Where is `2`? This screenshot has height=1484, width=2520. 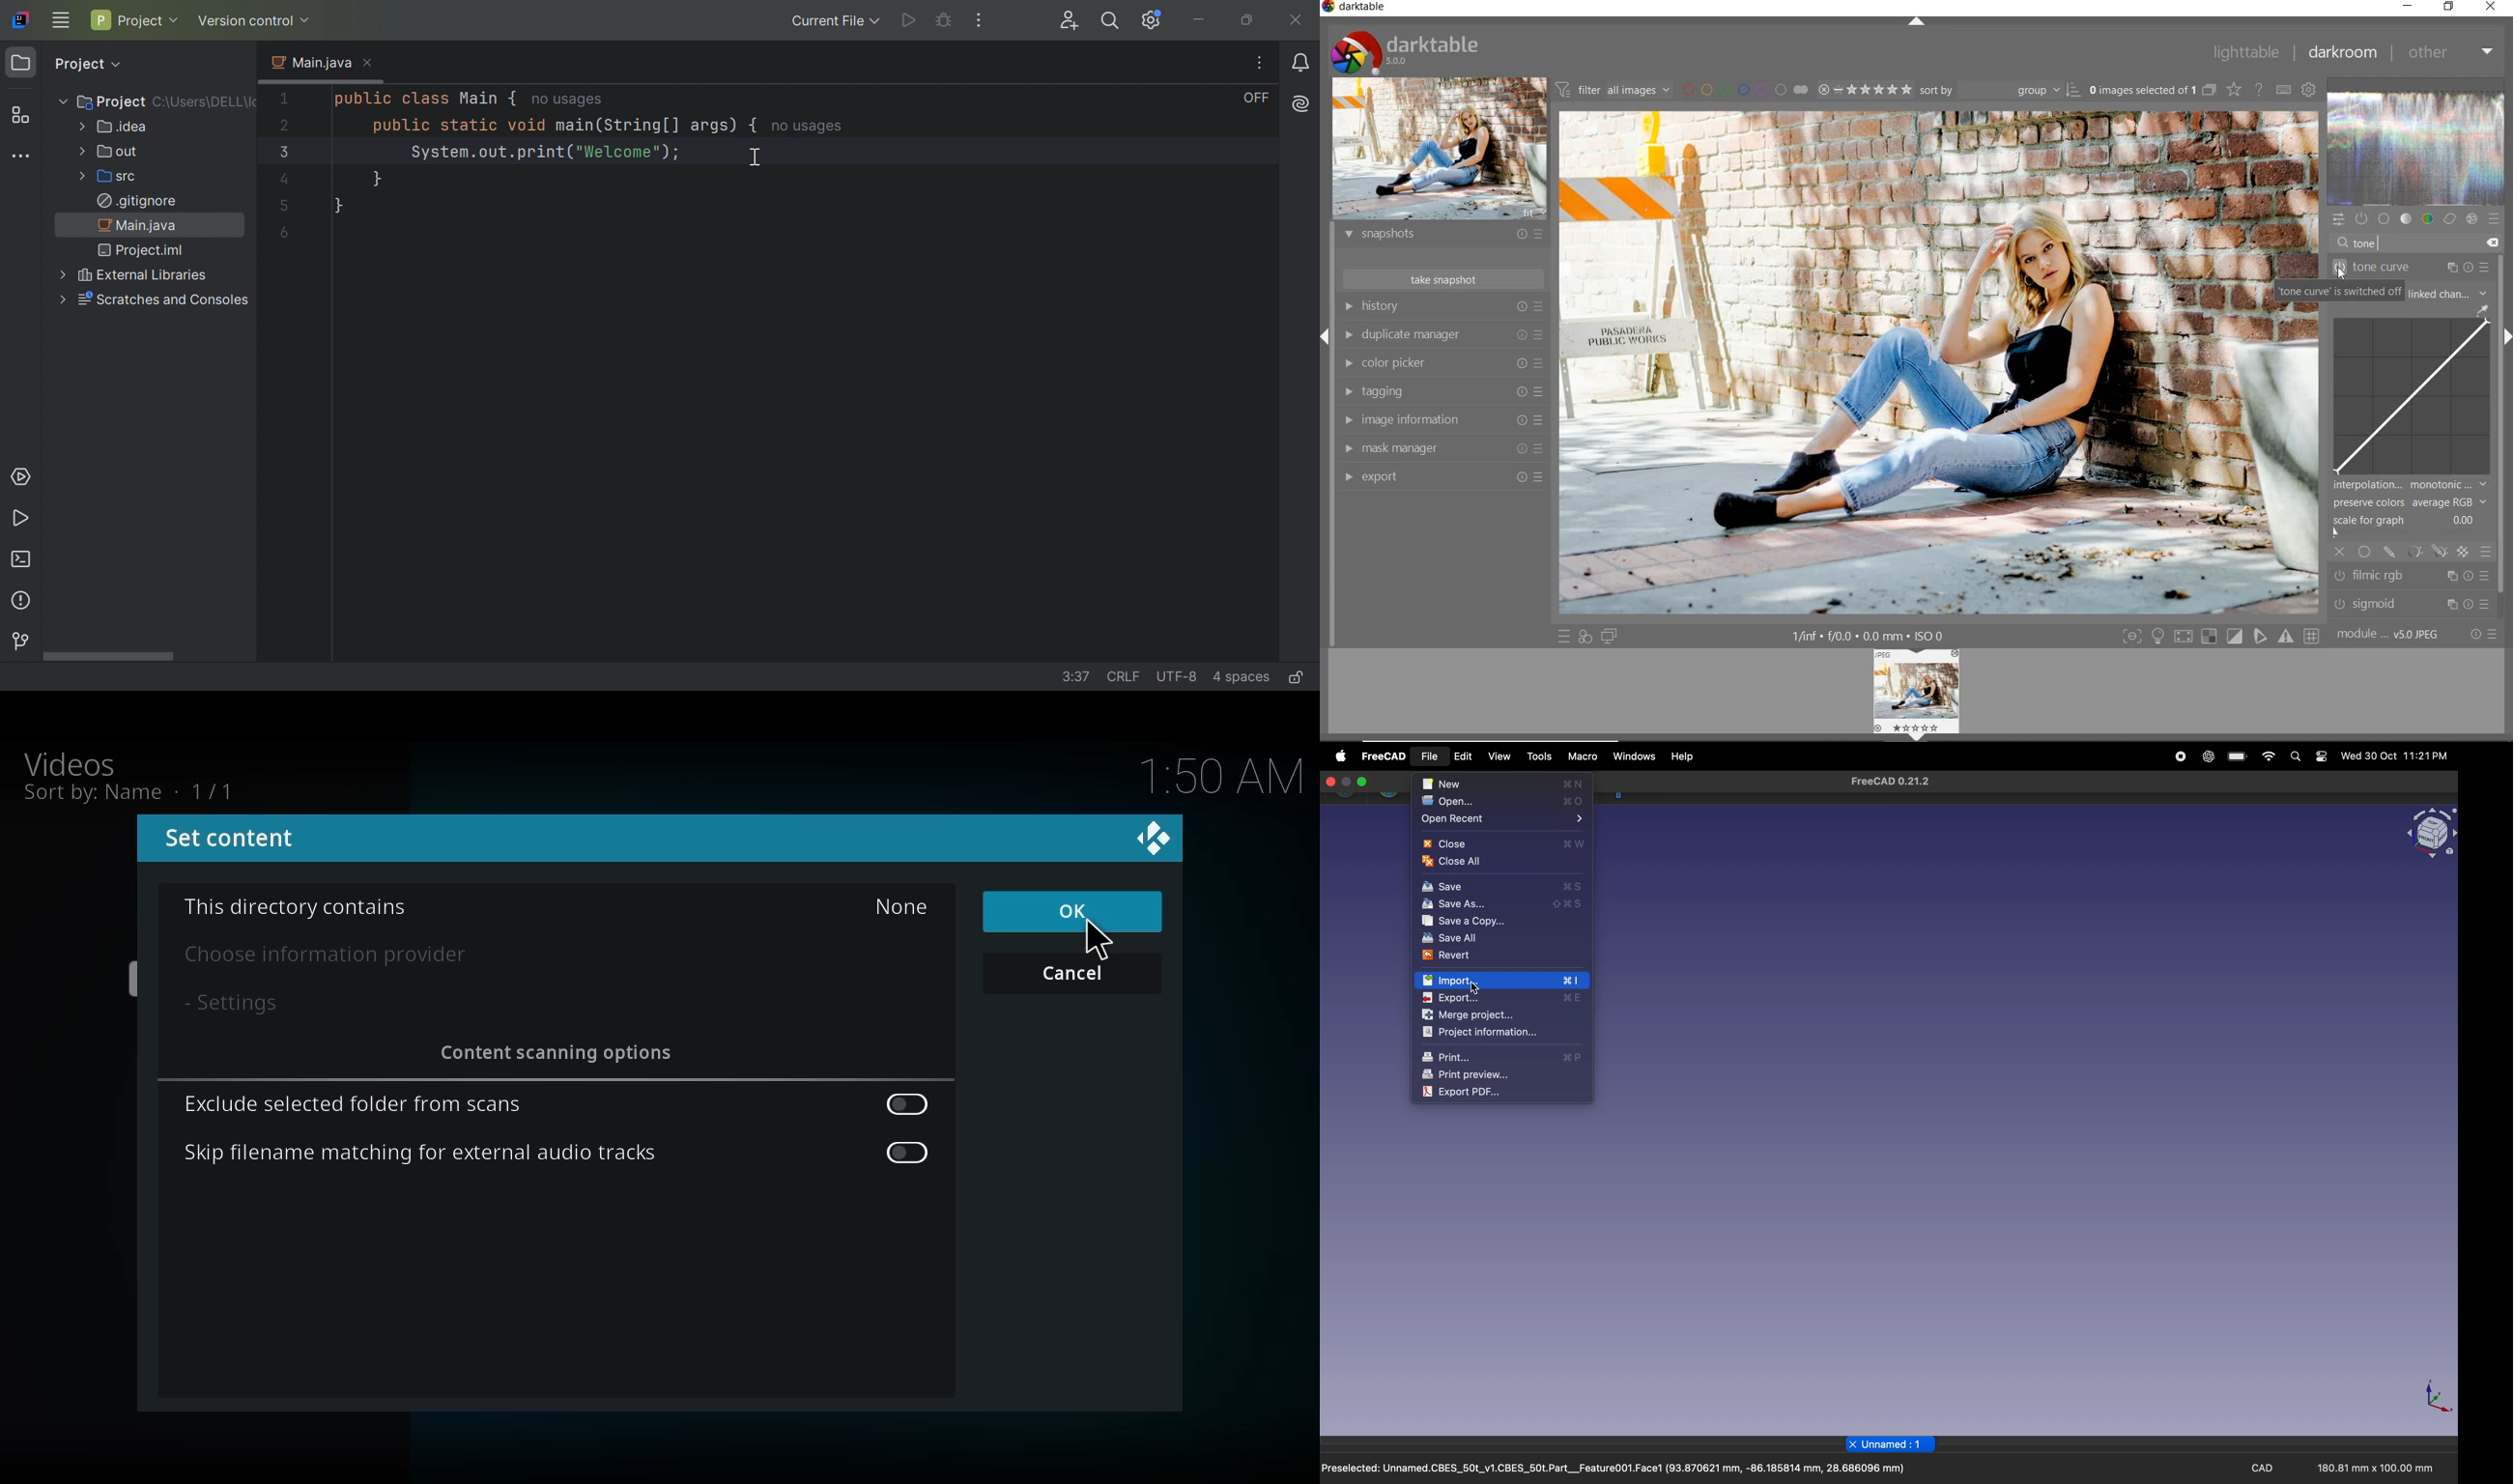
2 is located at coordinates (287, 125).